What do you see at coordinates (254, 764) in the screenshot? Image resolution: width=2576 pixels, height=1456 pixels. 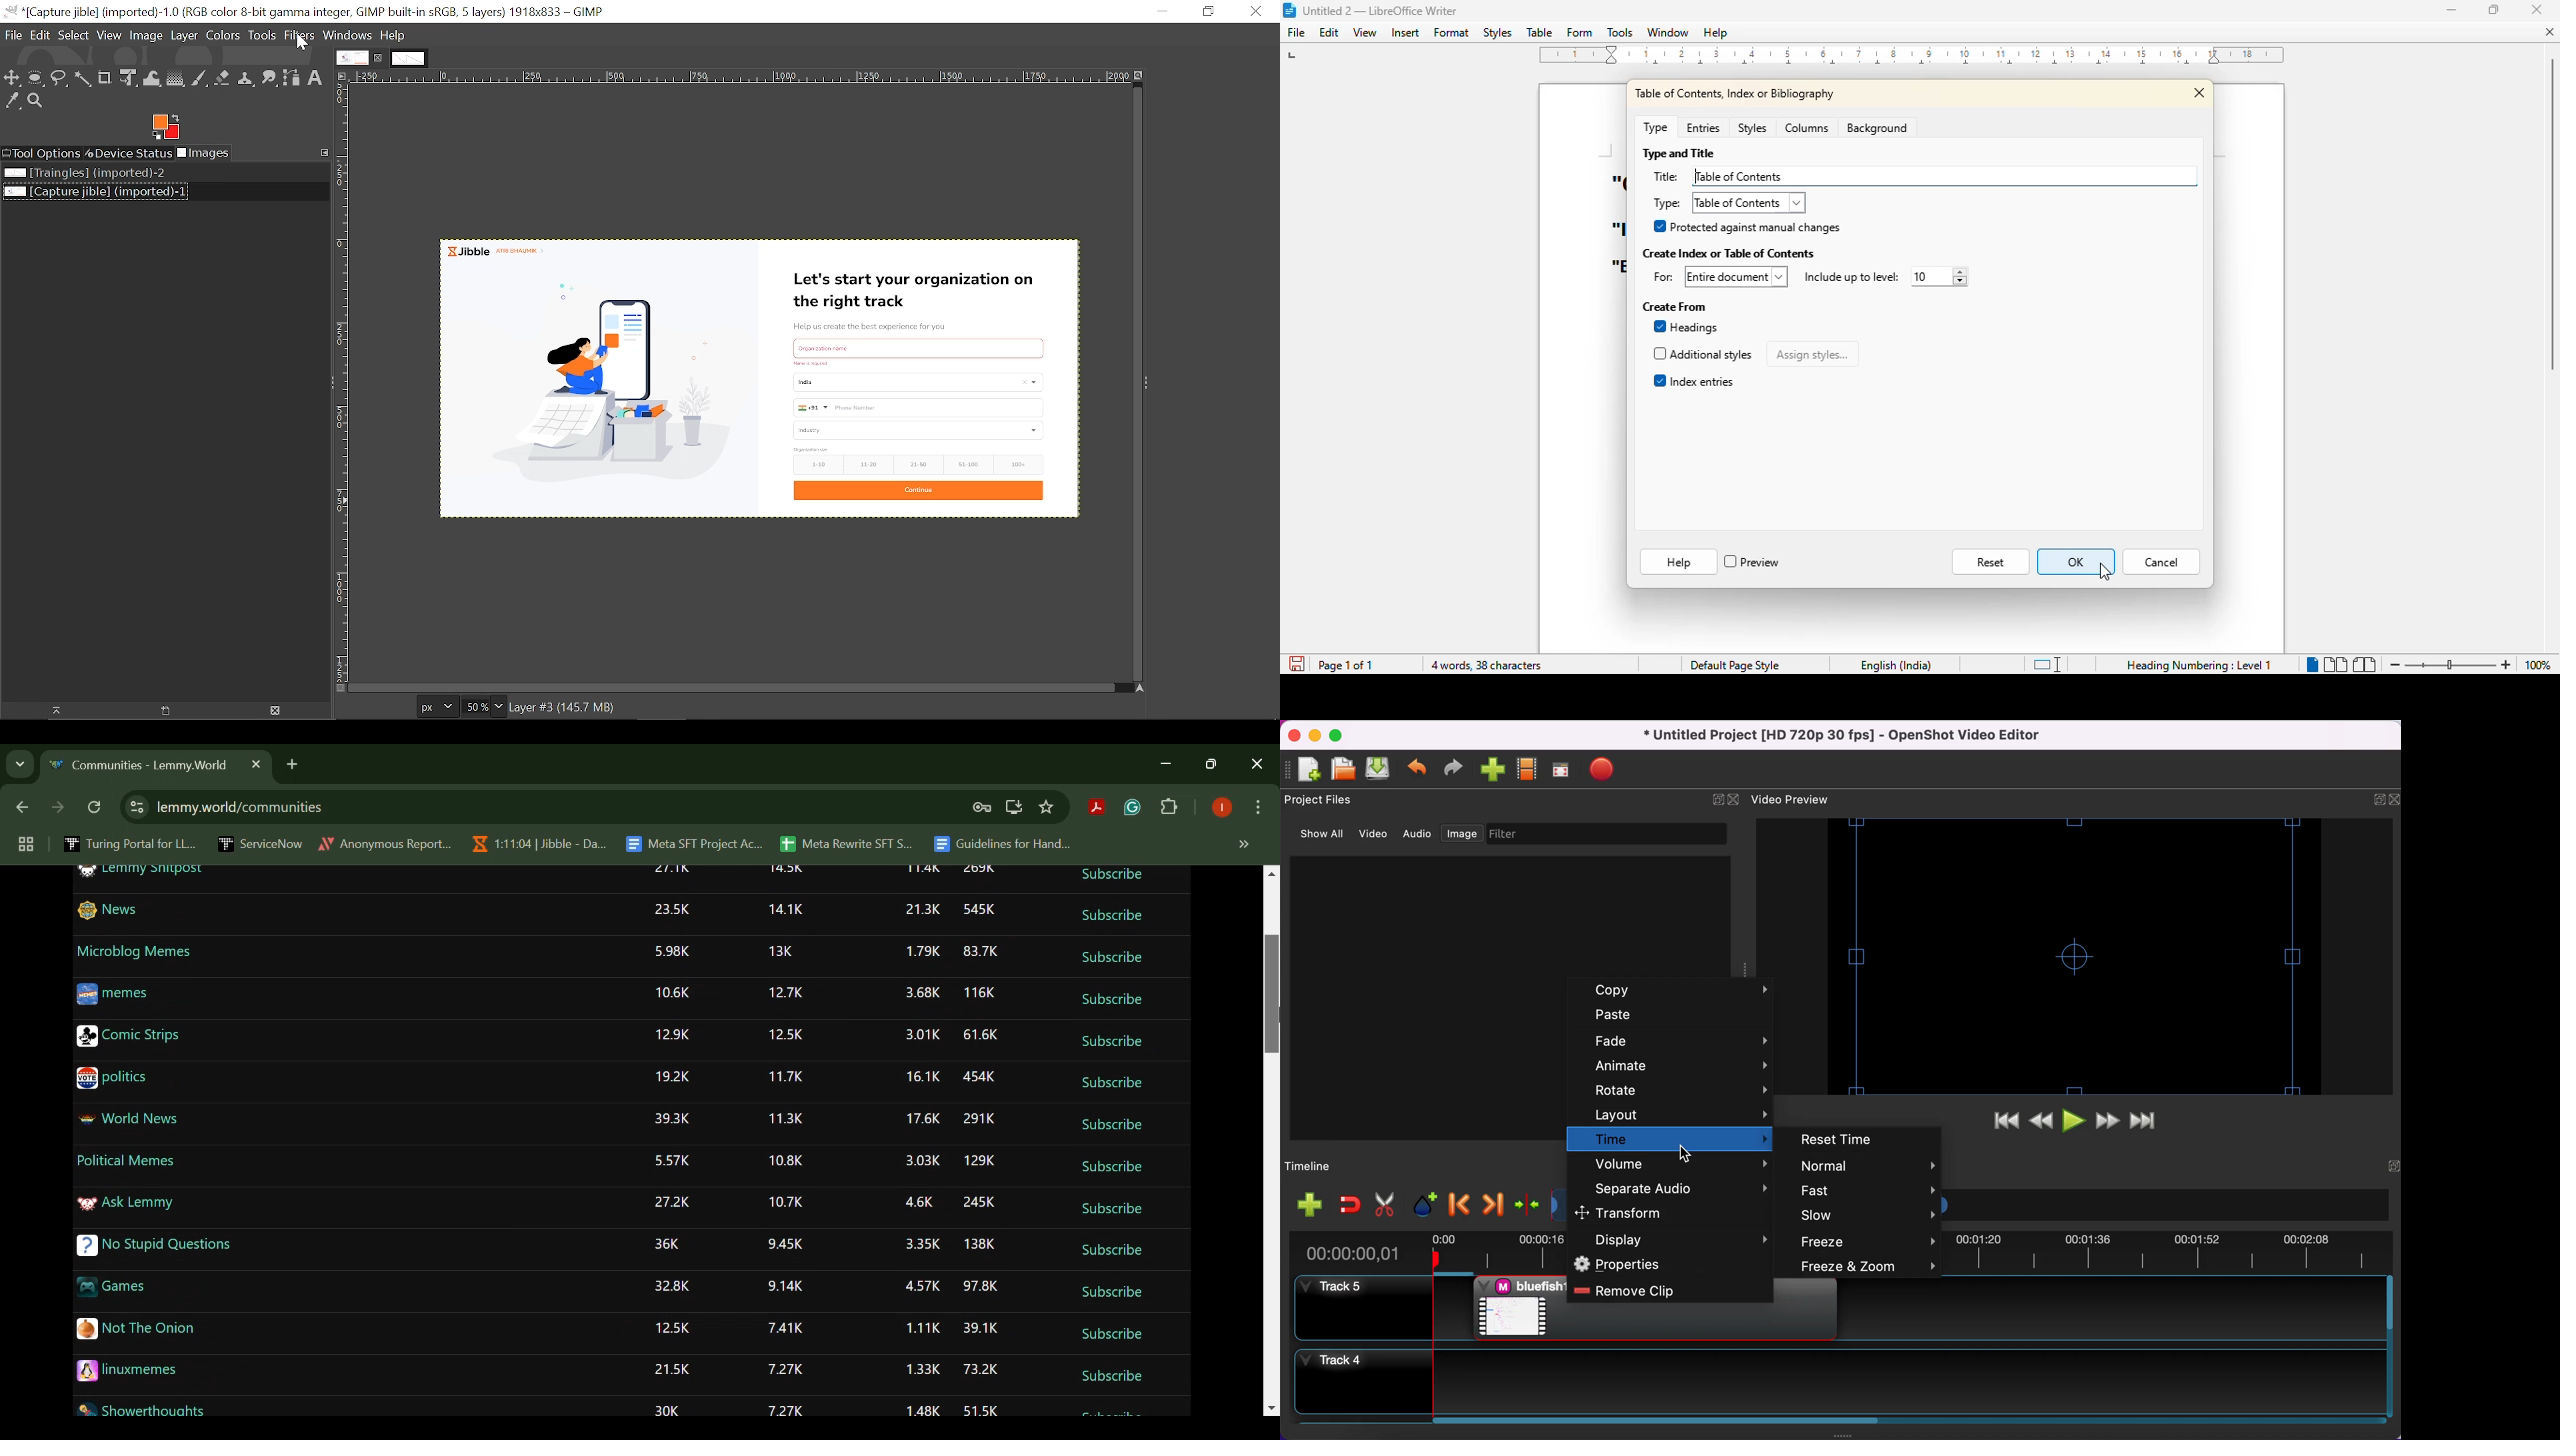 I see `Close Tab` at bounding box center [254, 764].